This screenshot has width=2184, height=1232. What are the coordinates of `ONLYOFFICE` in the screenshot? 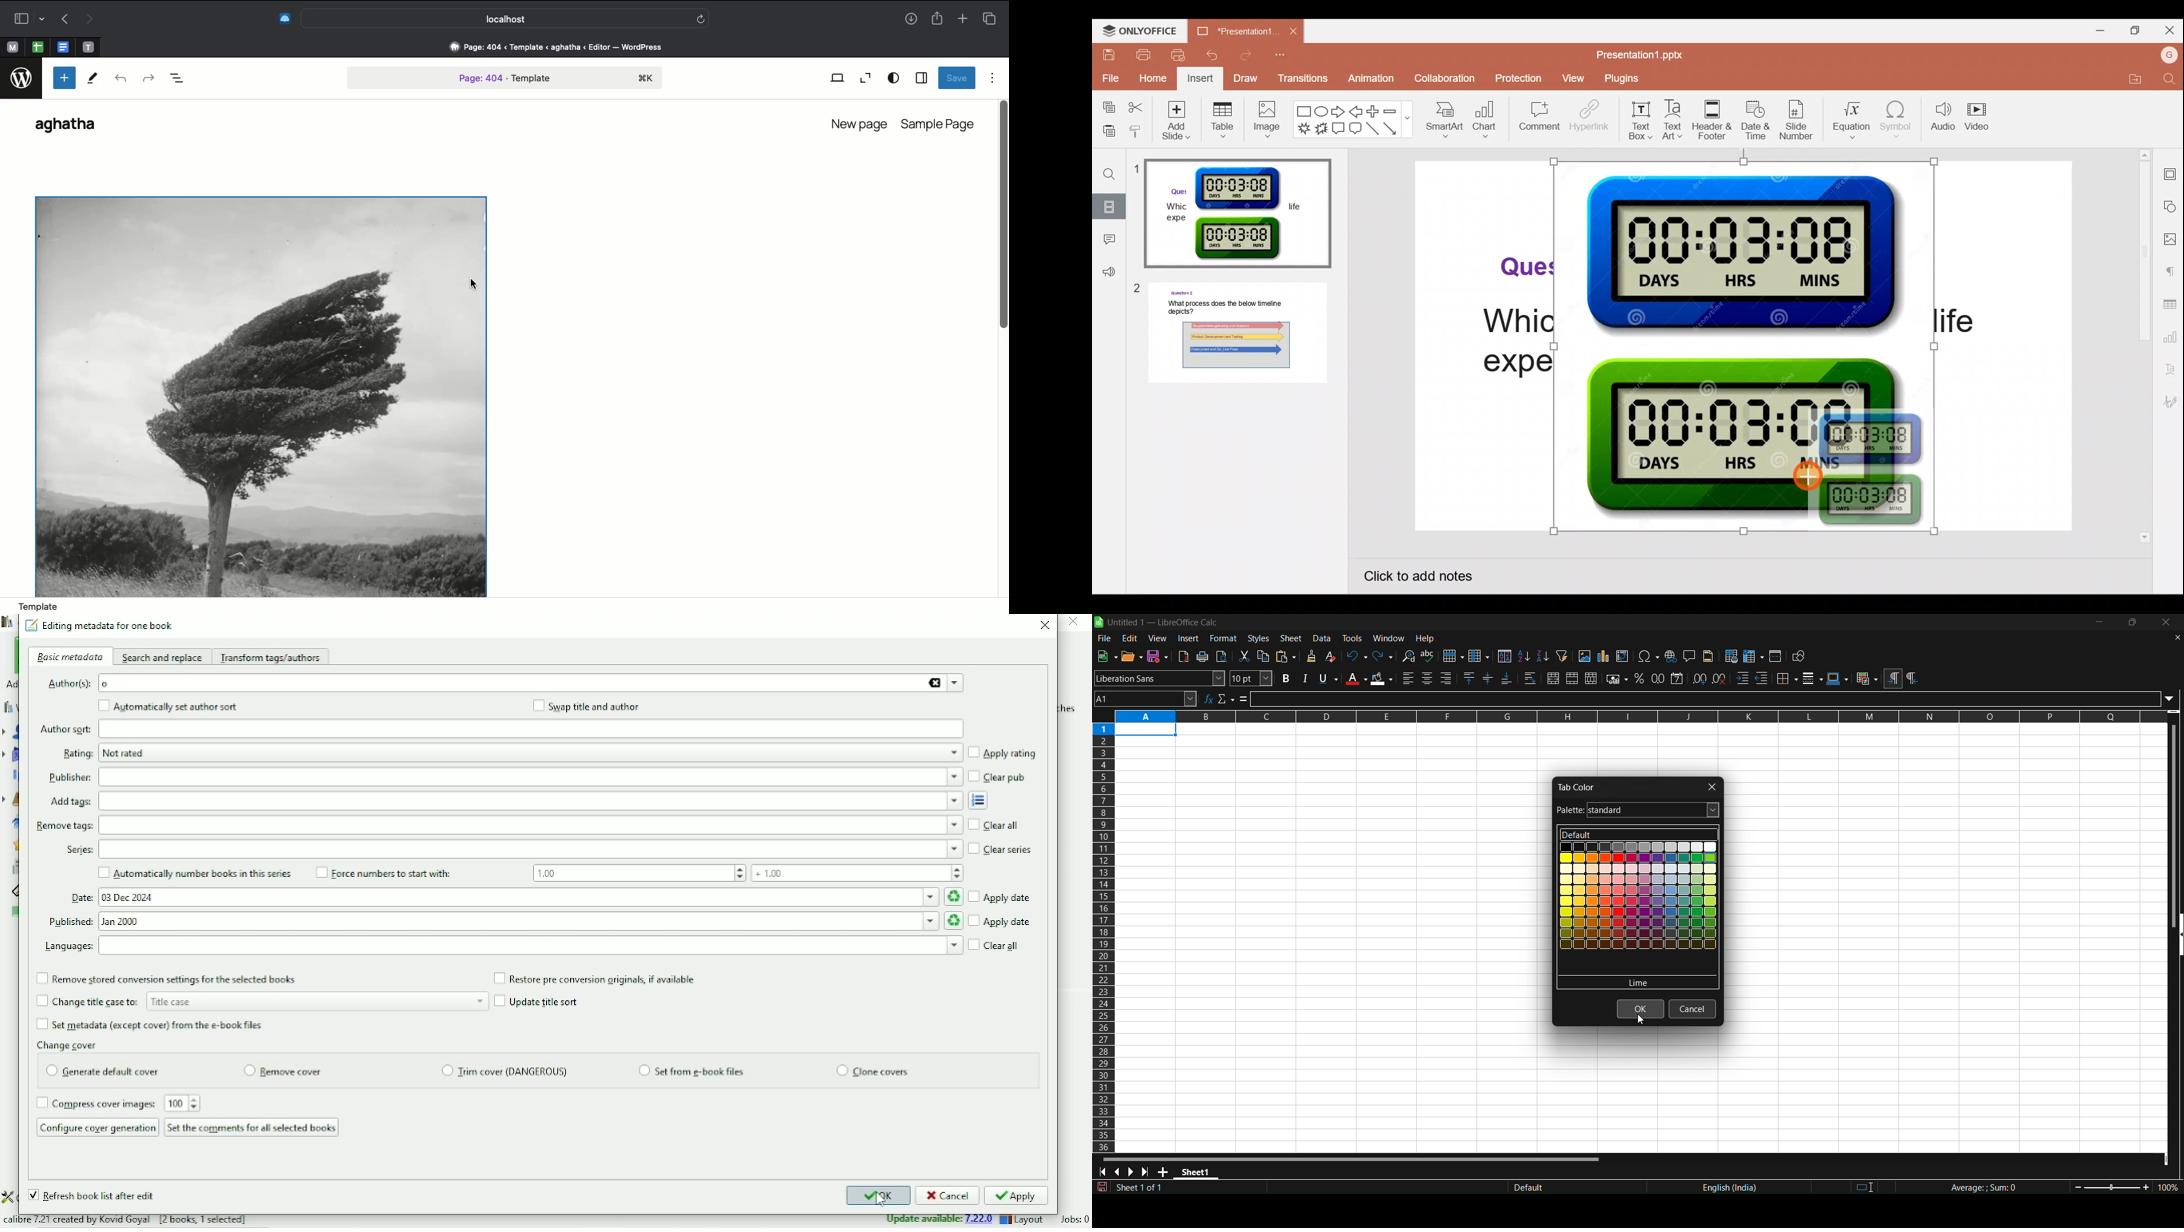 It's located at (1146, 31).